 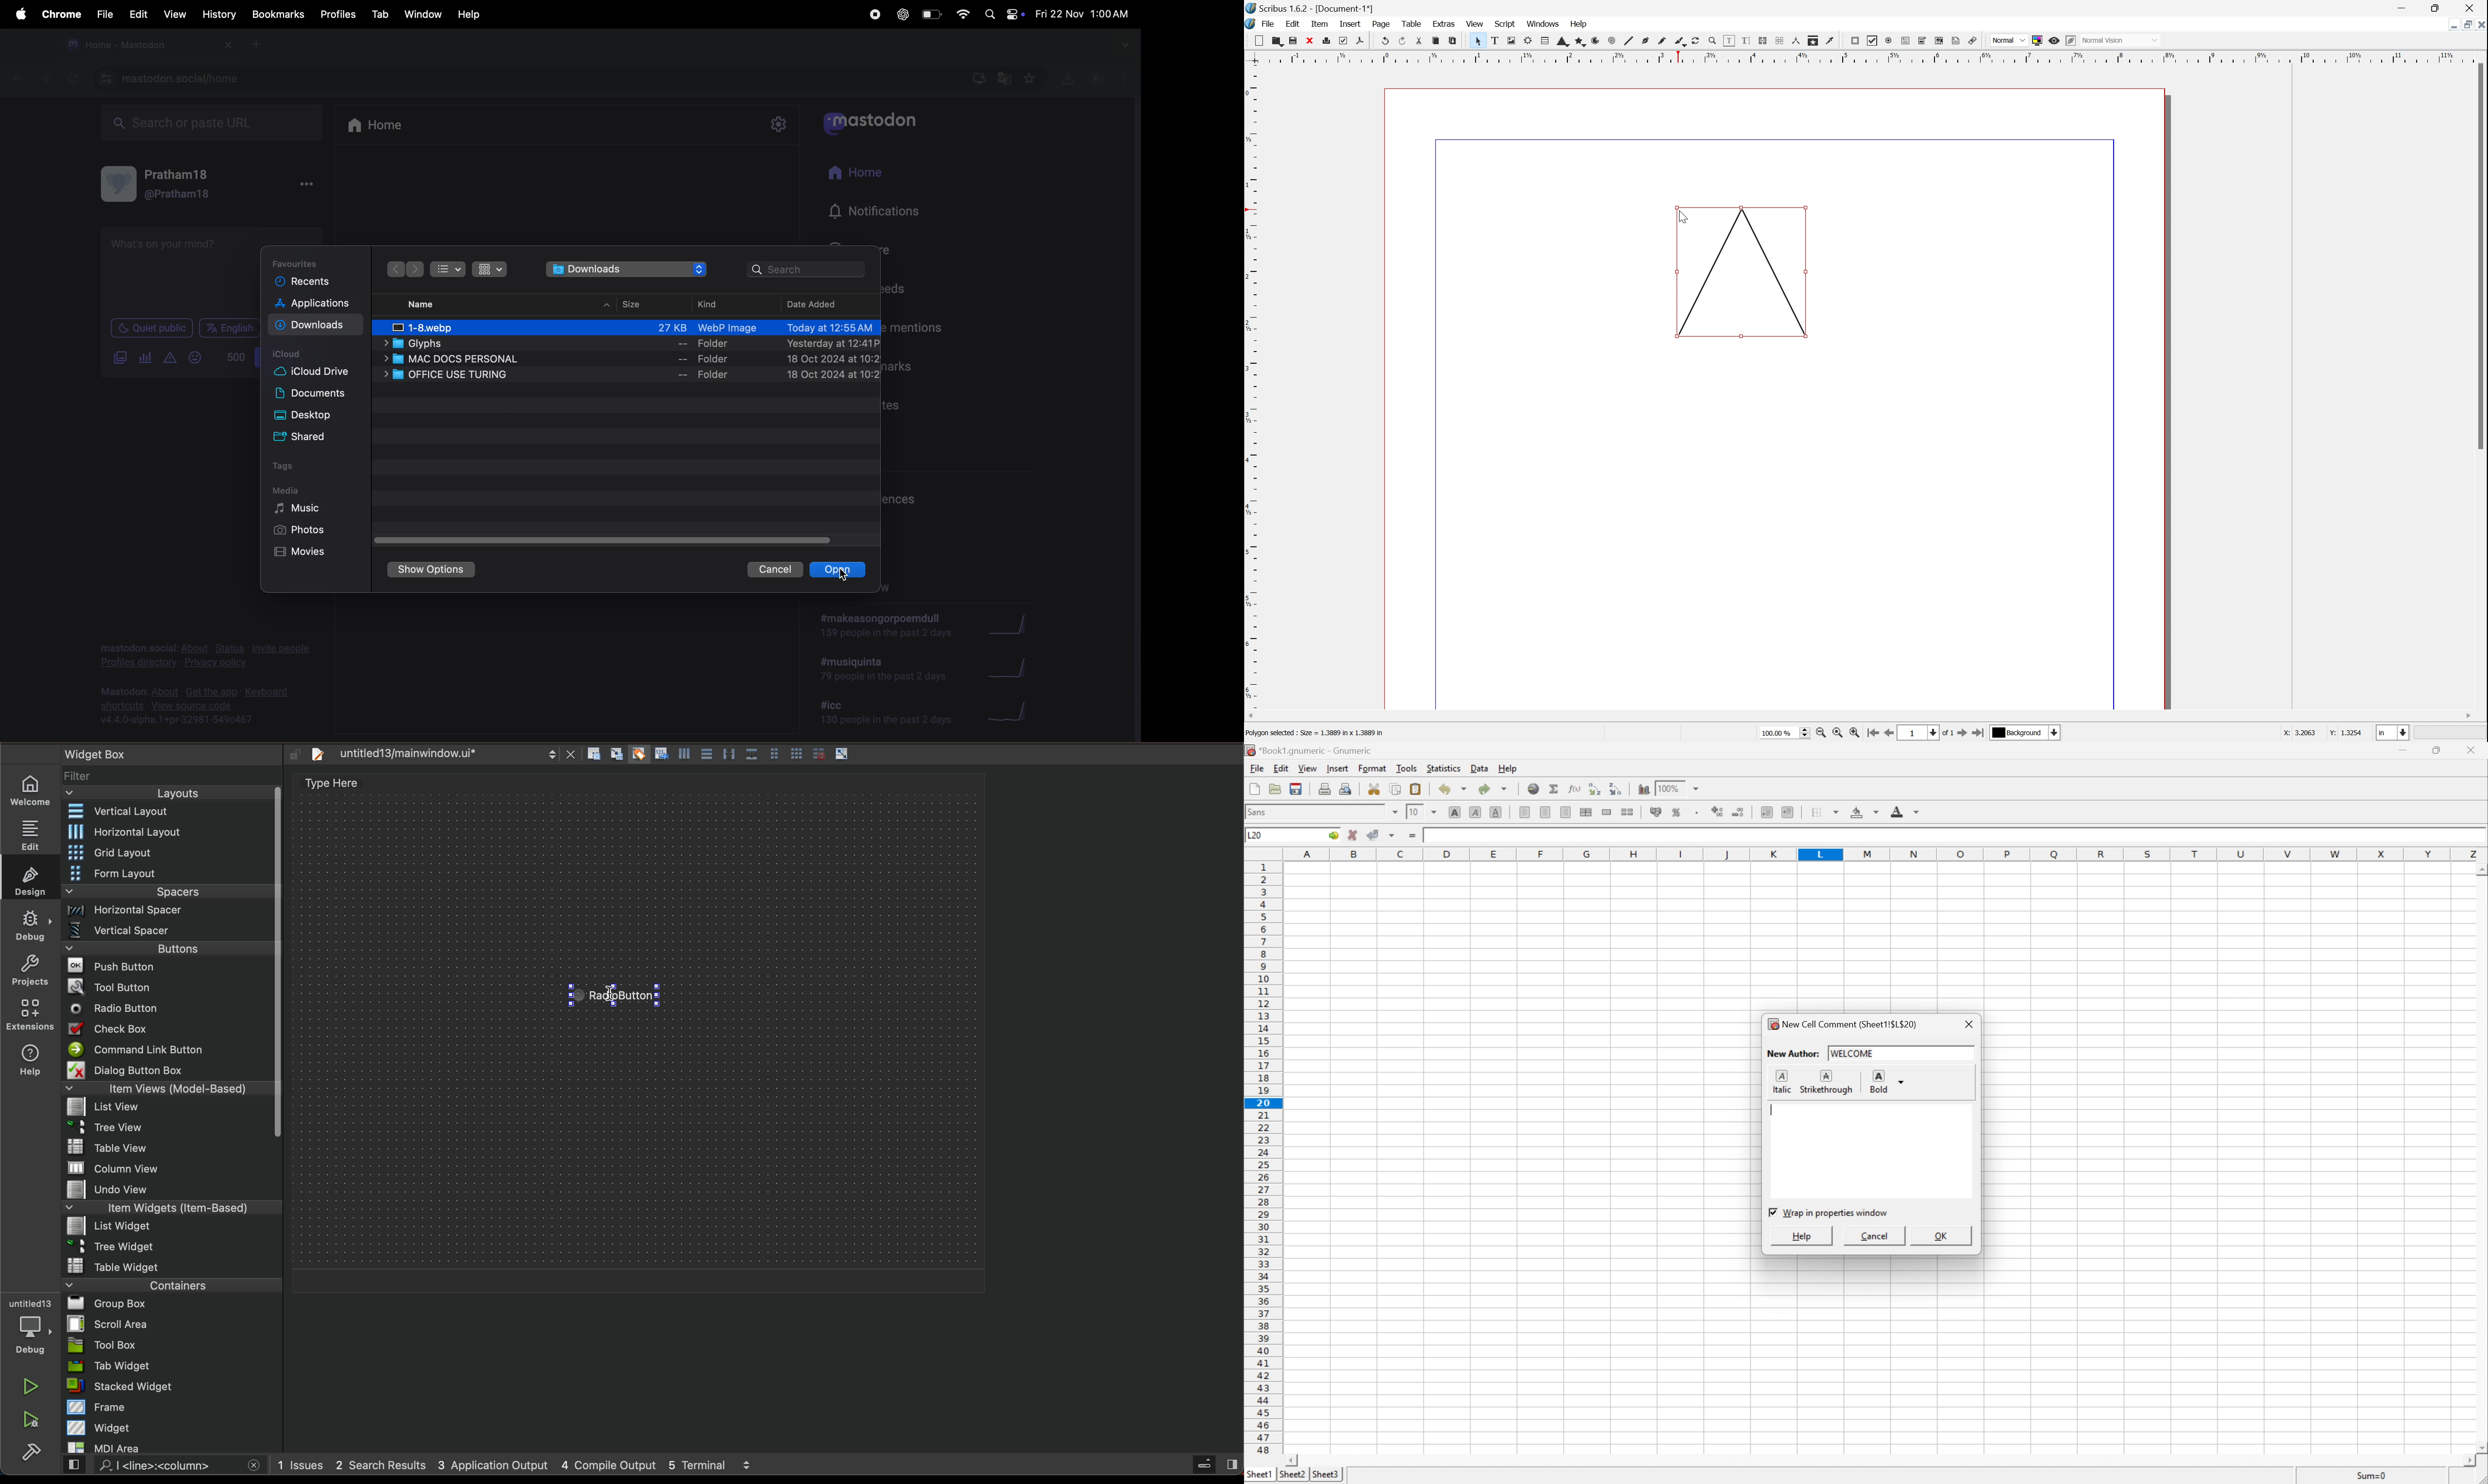 I want to click on upload image, so click(x=121, y=358).